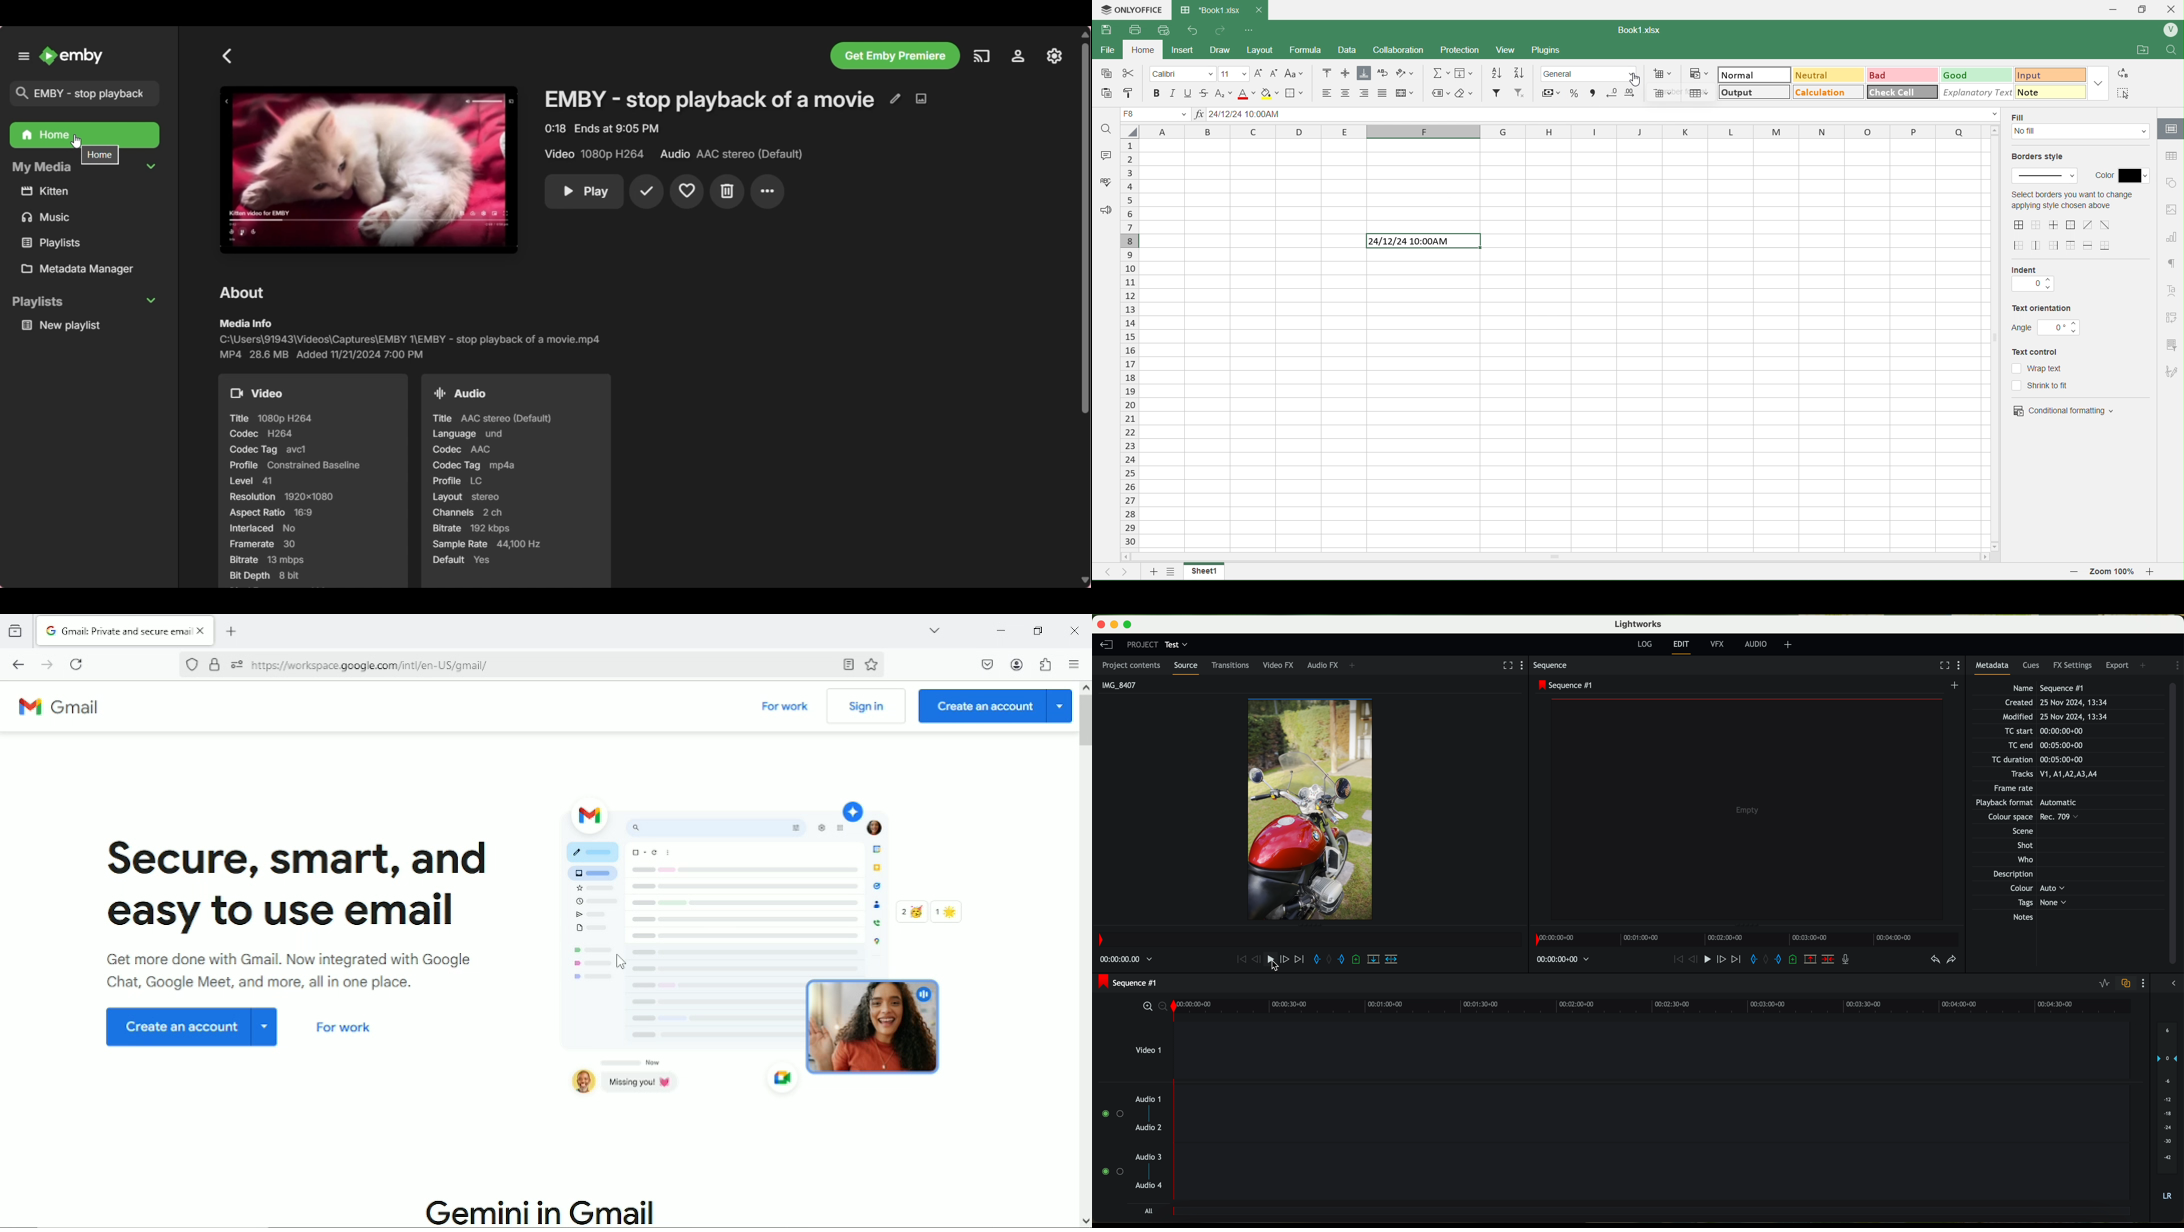 The image size is (2184, 1232). What do you see at coordinates (193, 1029) in the screenshot?
I see `Craete an account` at bounding box center [193, 1029].